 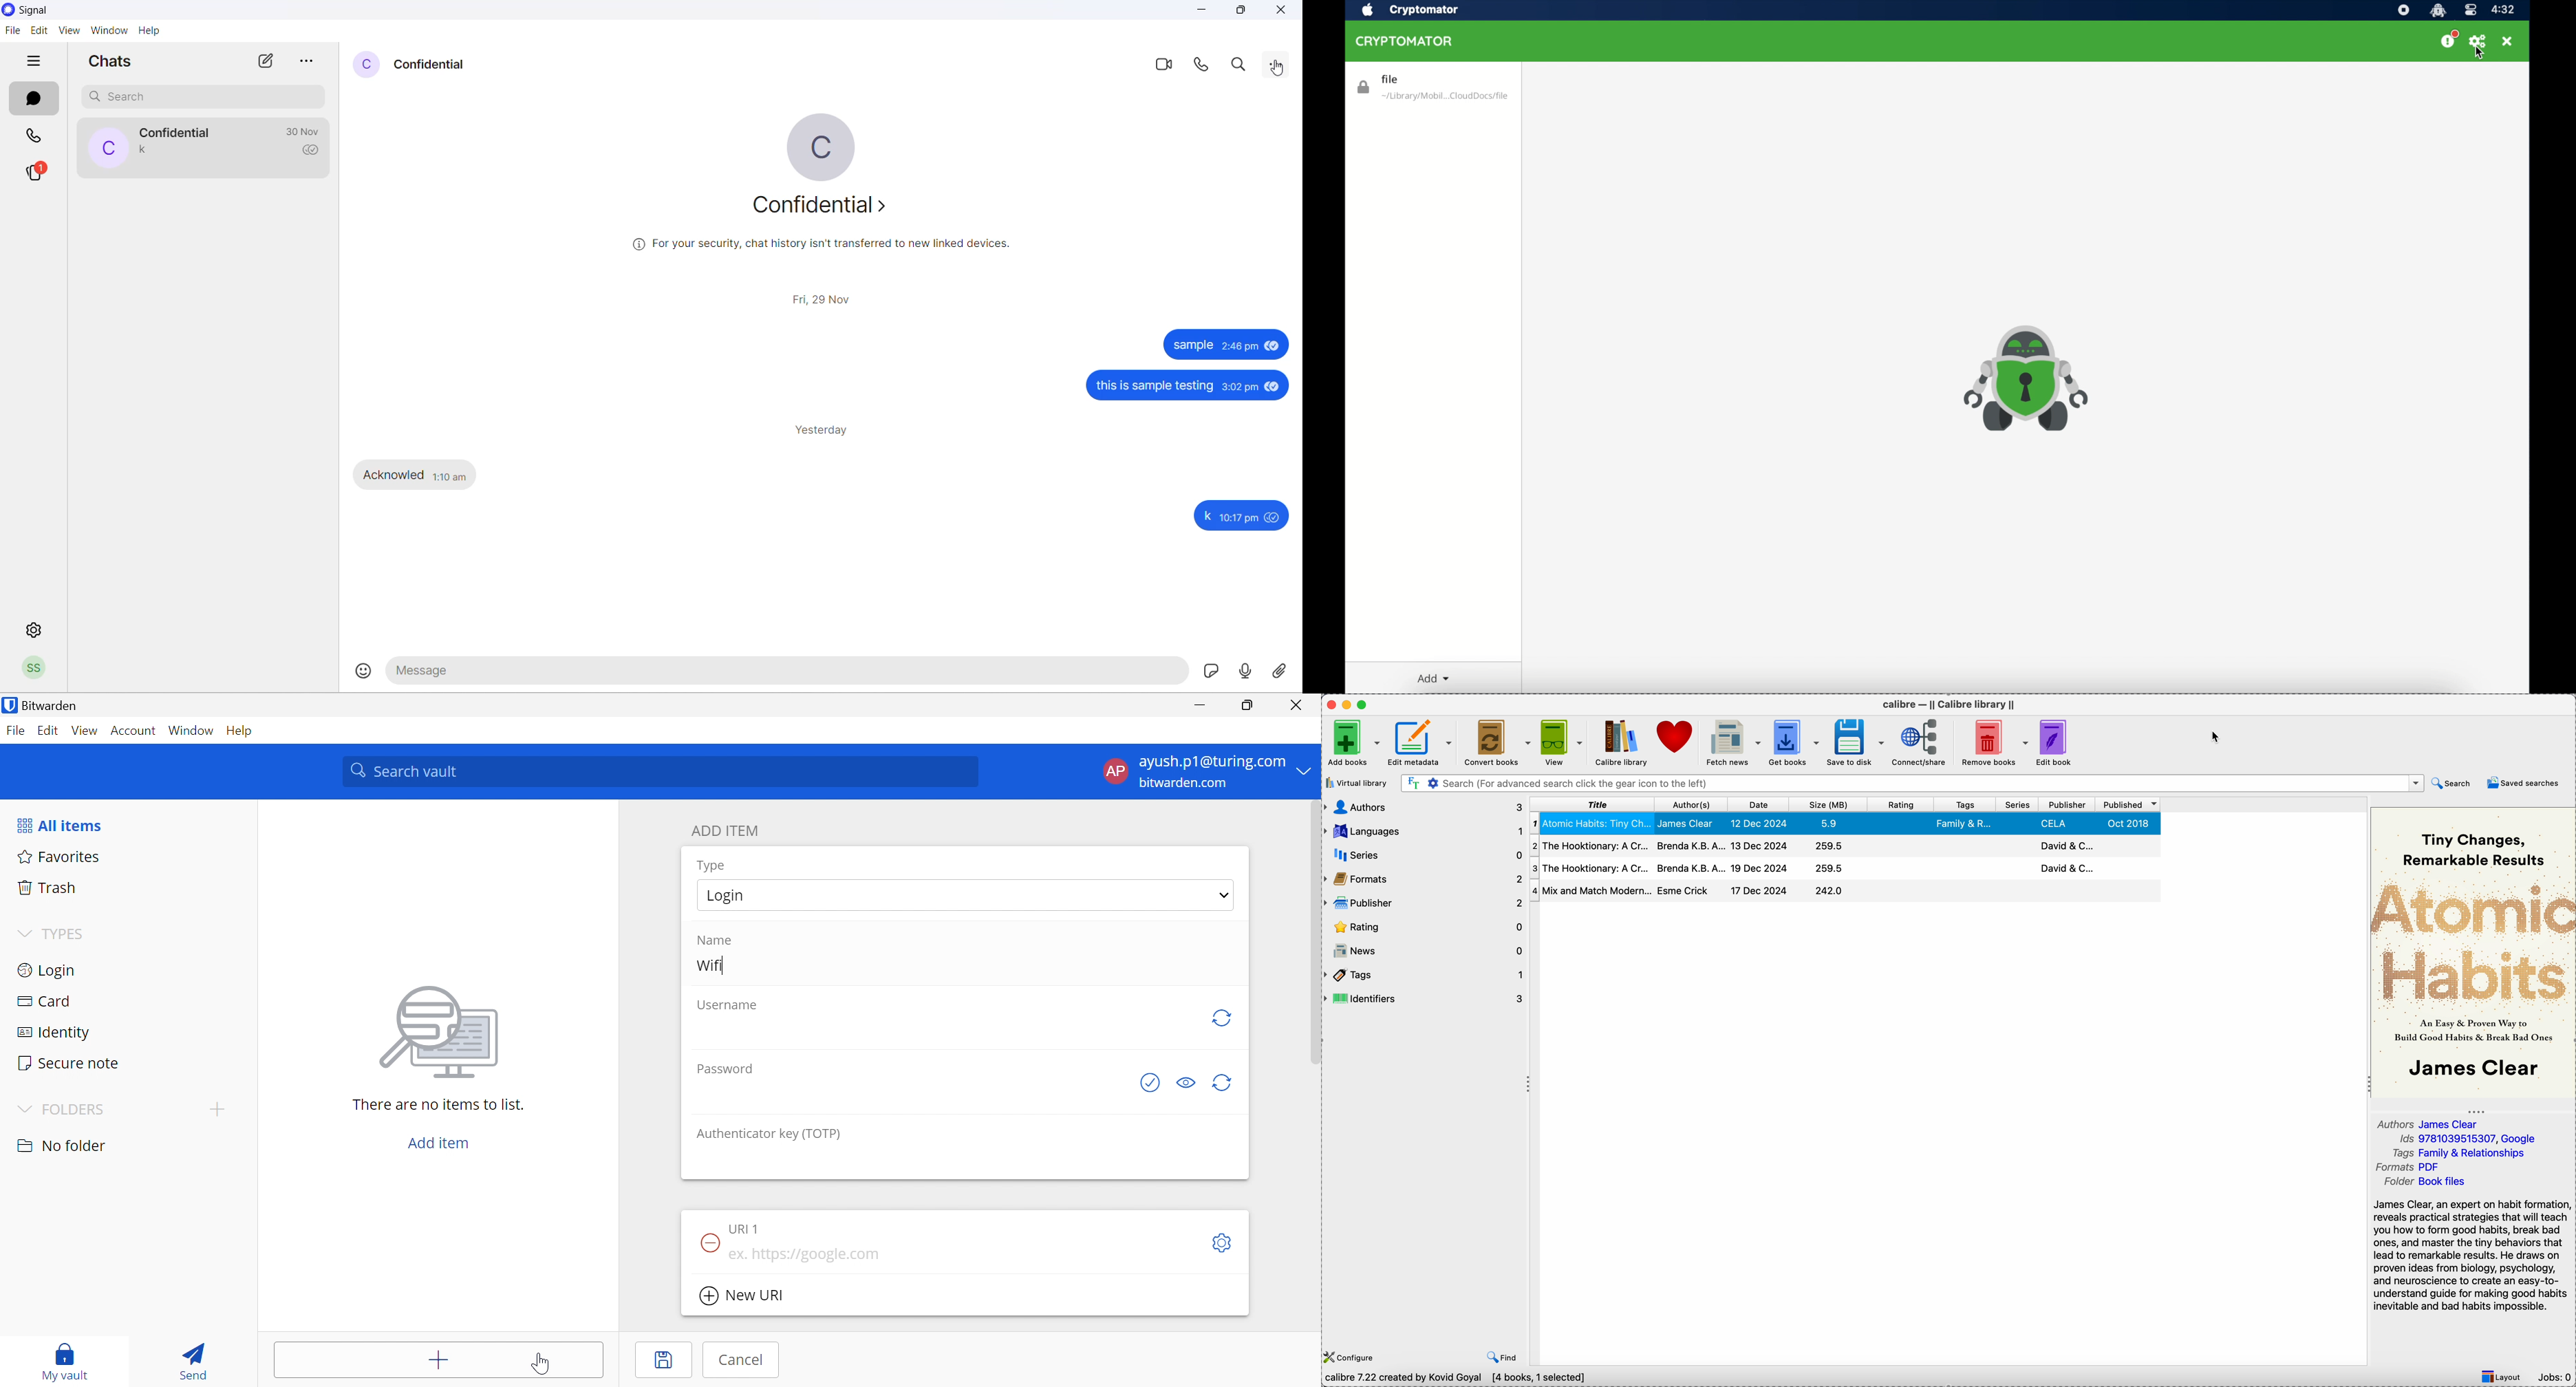 I want to click on publisher, so click(x=1424, y=902).